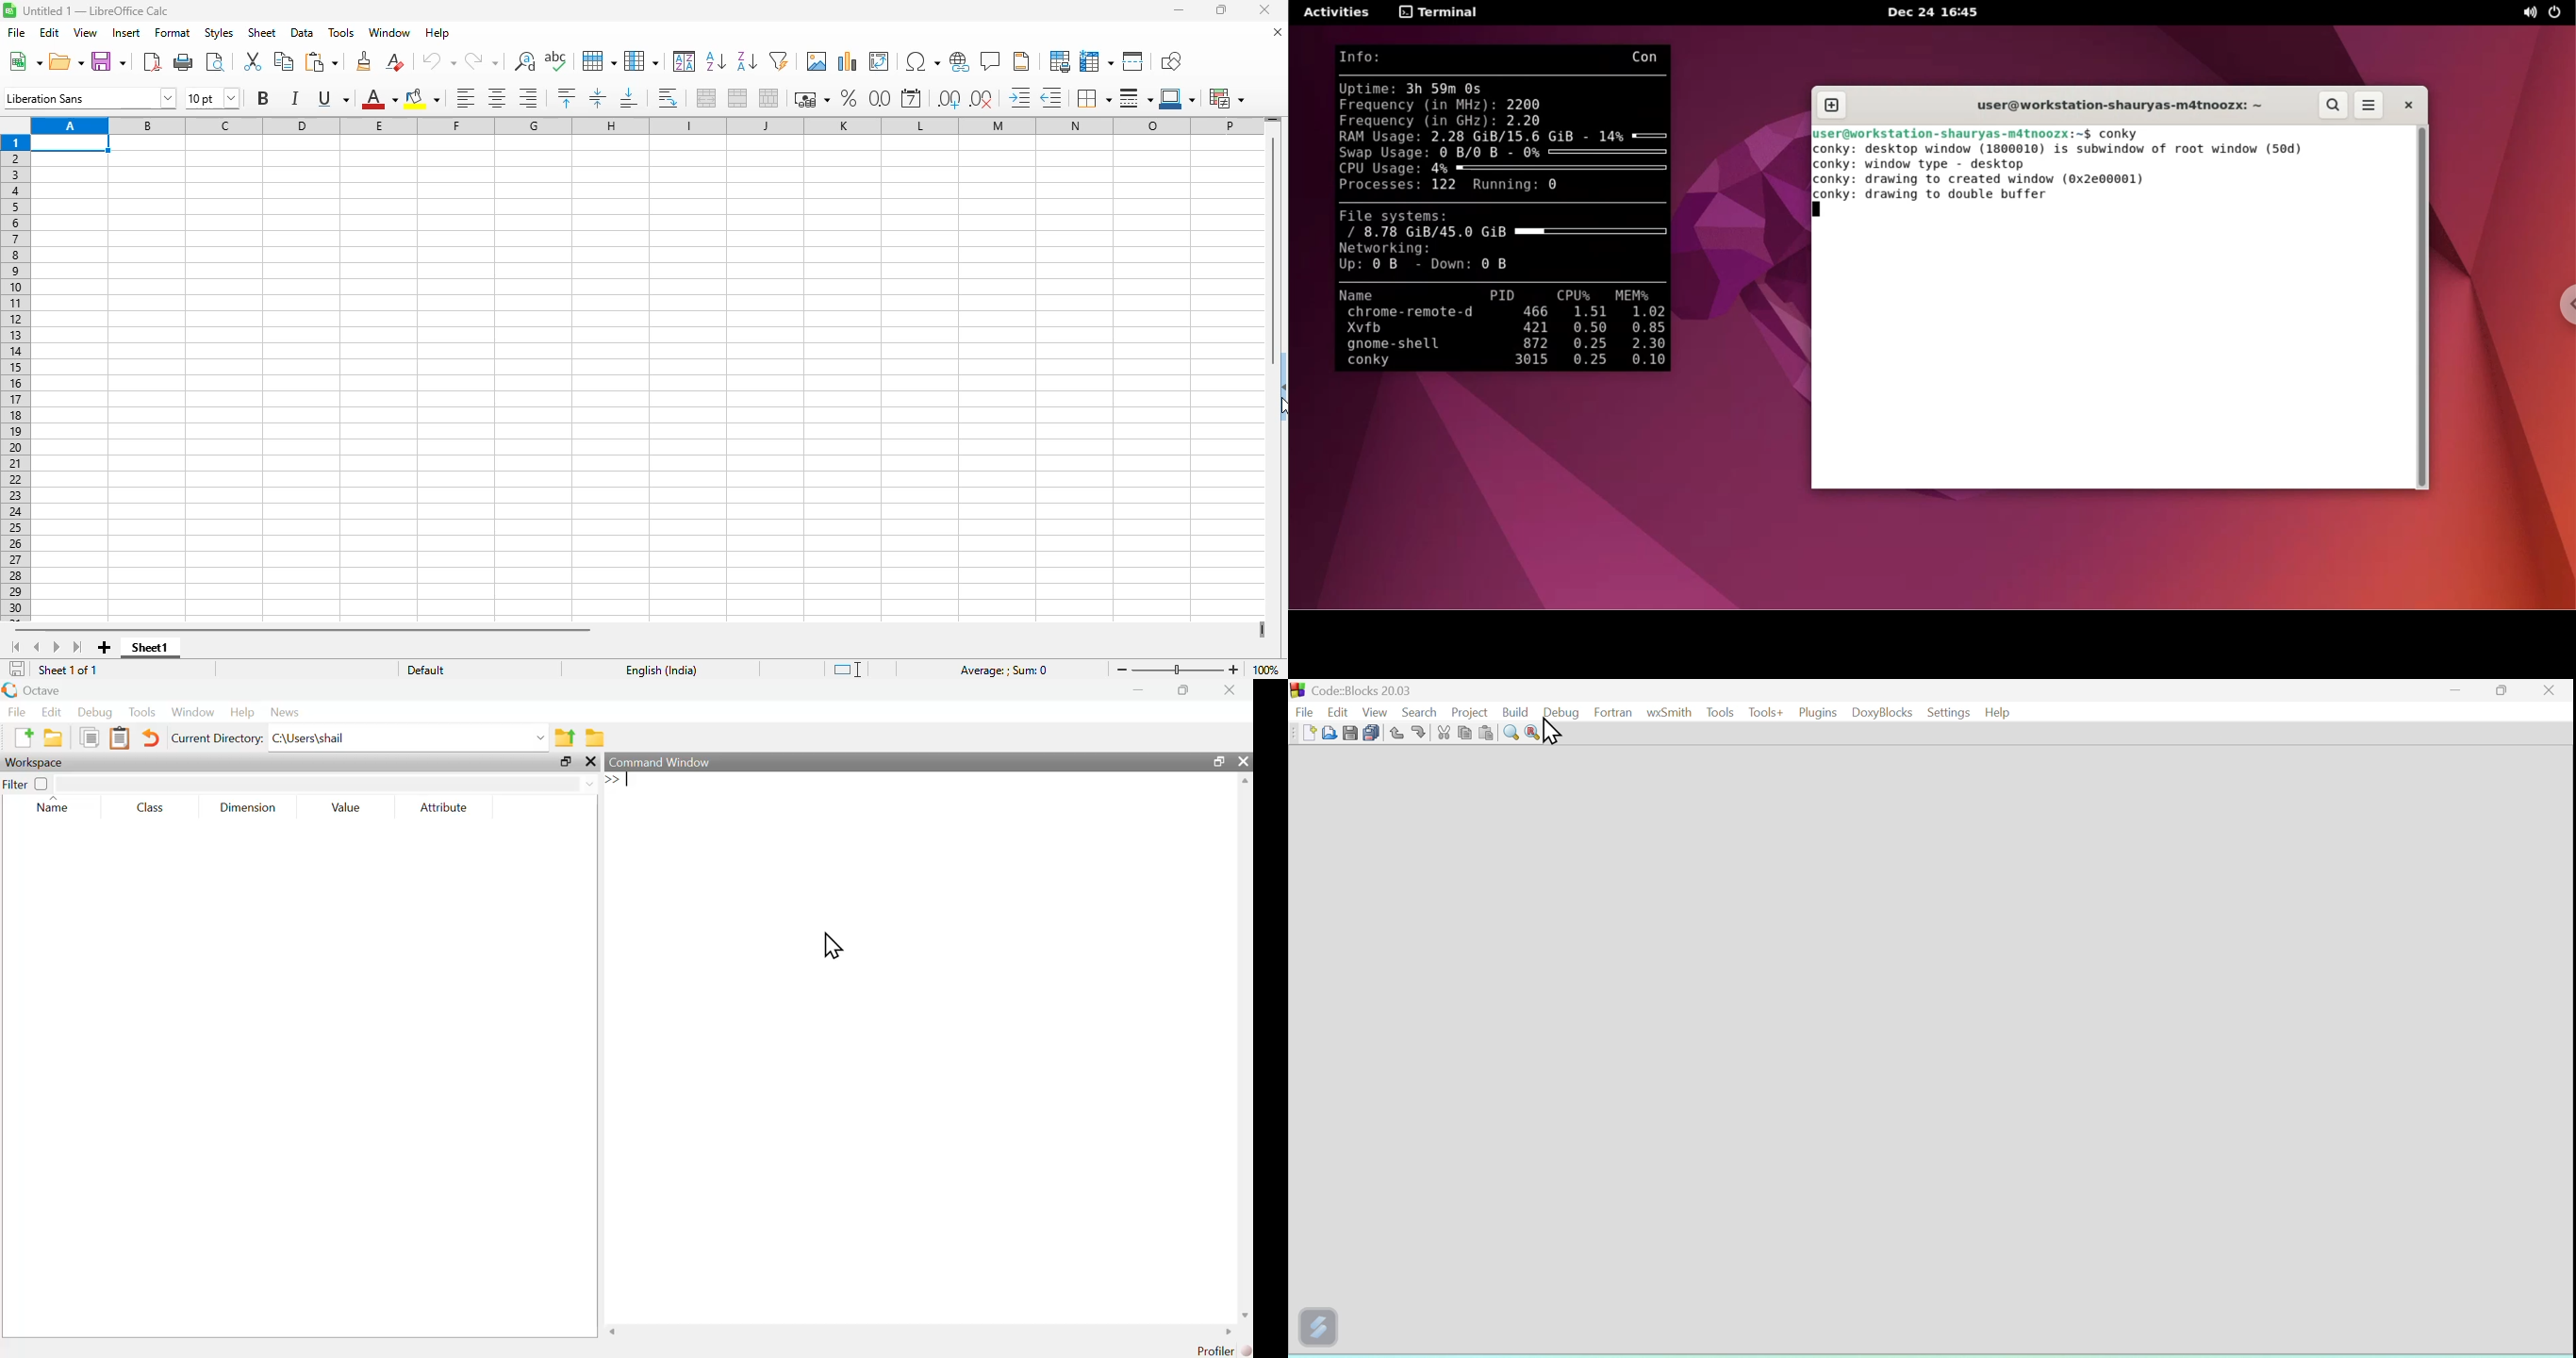  What do you see at coordinates (286, 712) in the screenshot?
I see `News` at bounding box center [286, 712].